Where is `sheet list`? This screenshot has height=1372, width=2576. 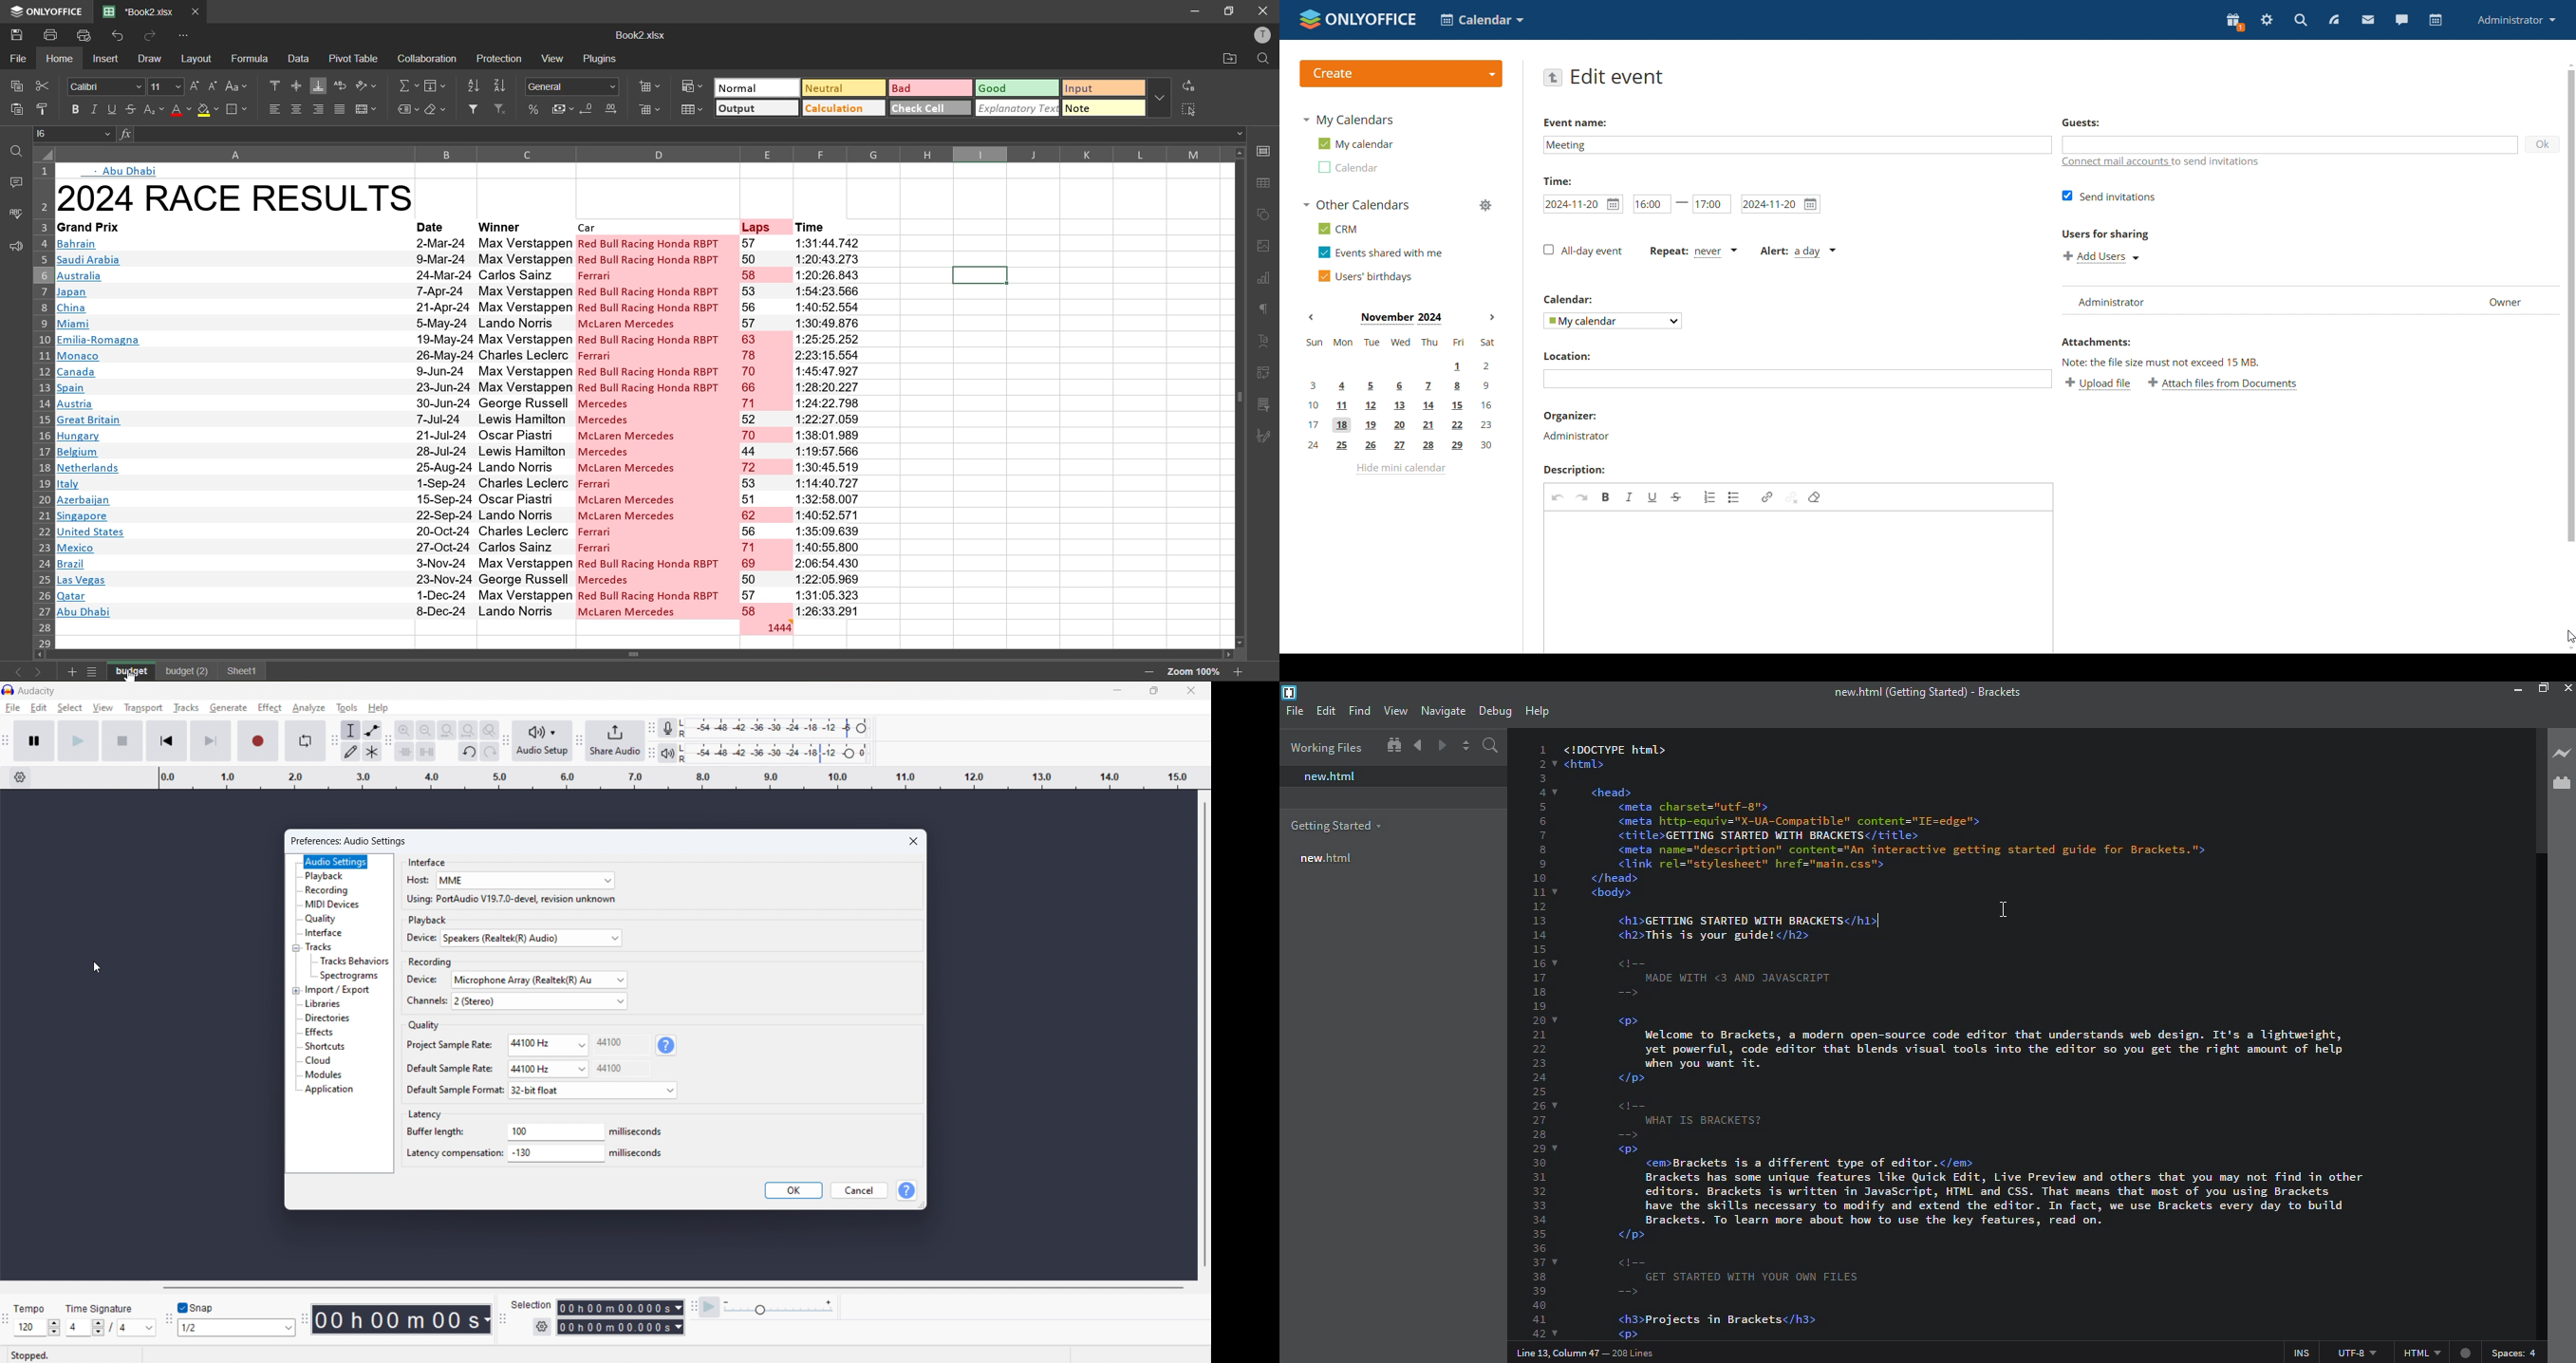 sheet list is located at coordinates (95, 671).